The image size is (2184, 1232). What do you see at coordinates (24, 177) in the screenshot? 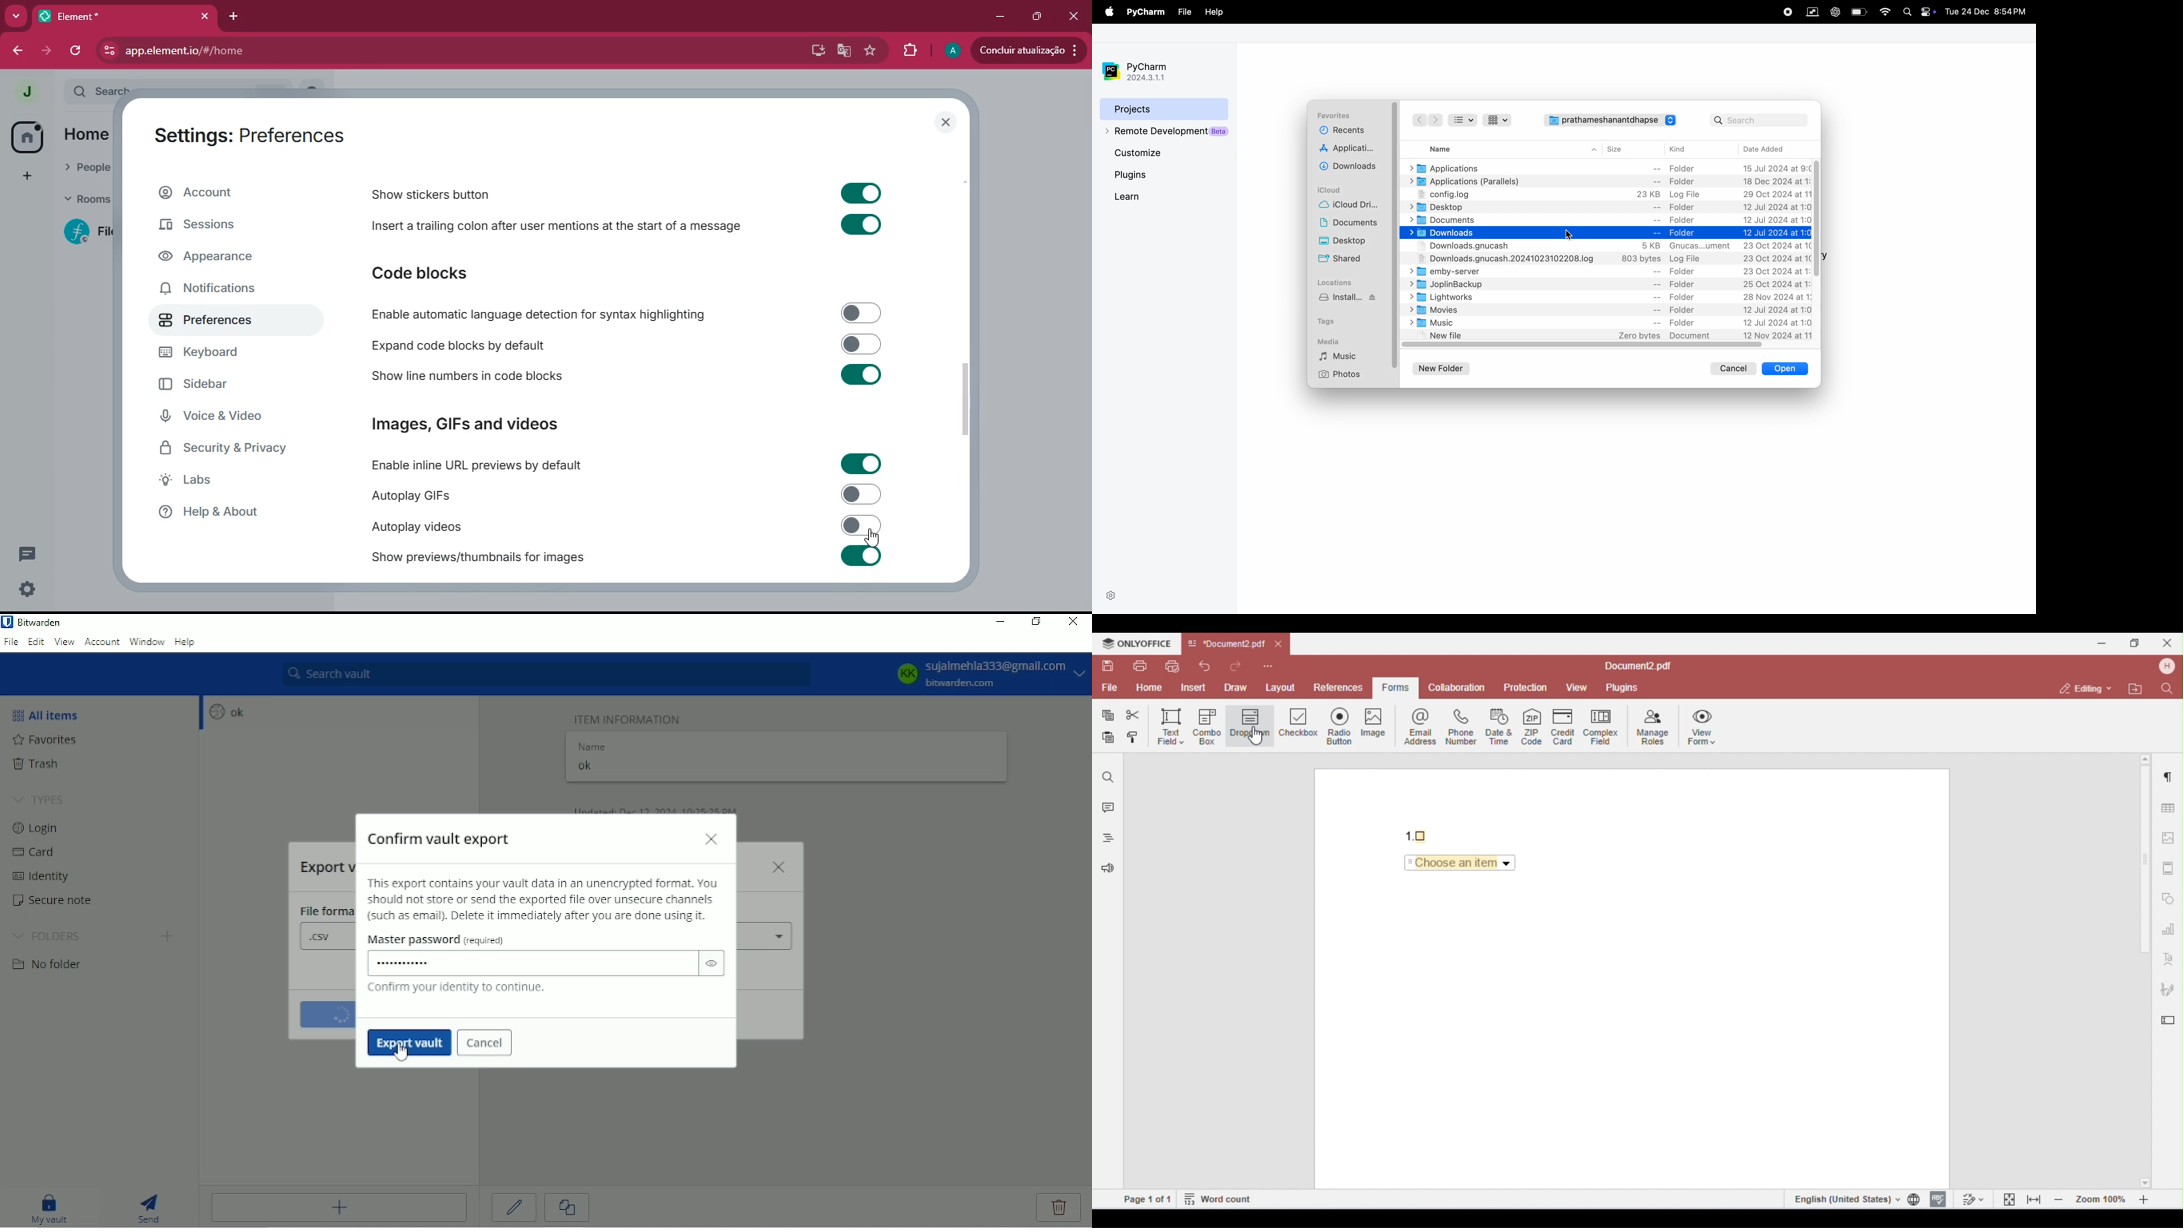
I see `add` at bounding box center [24, 177].